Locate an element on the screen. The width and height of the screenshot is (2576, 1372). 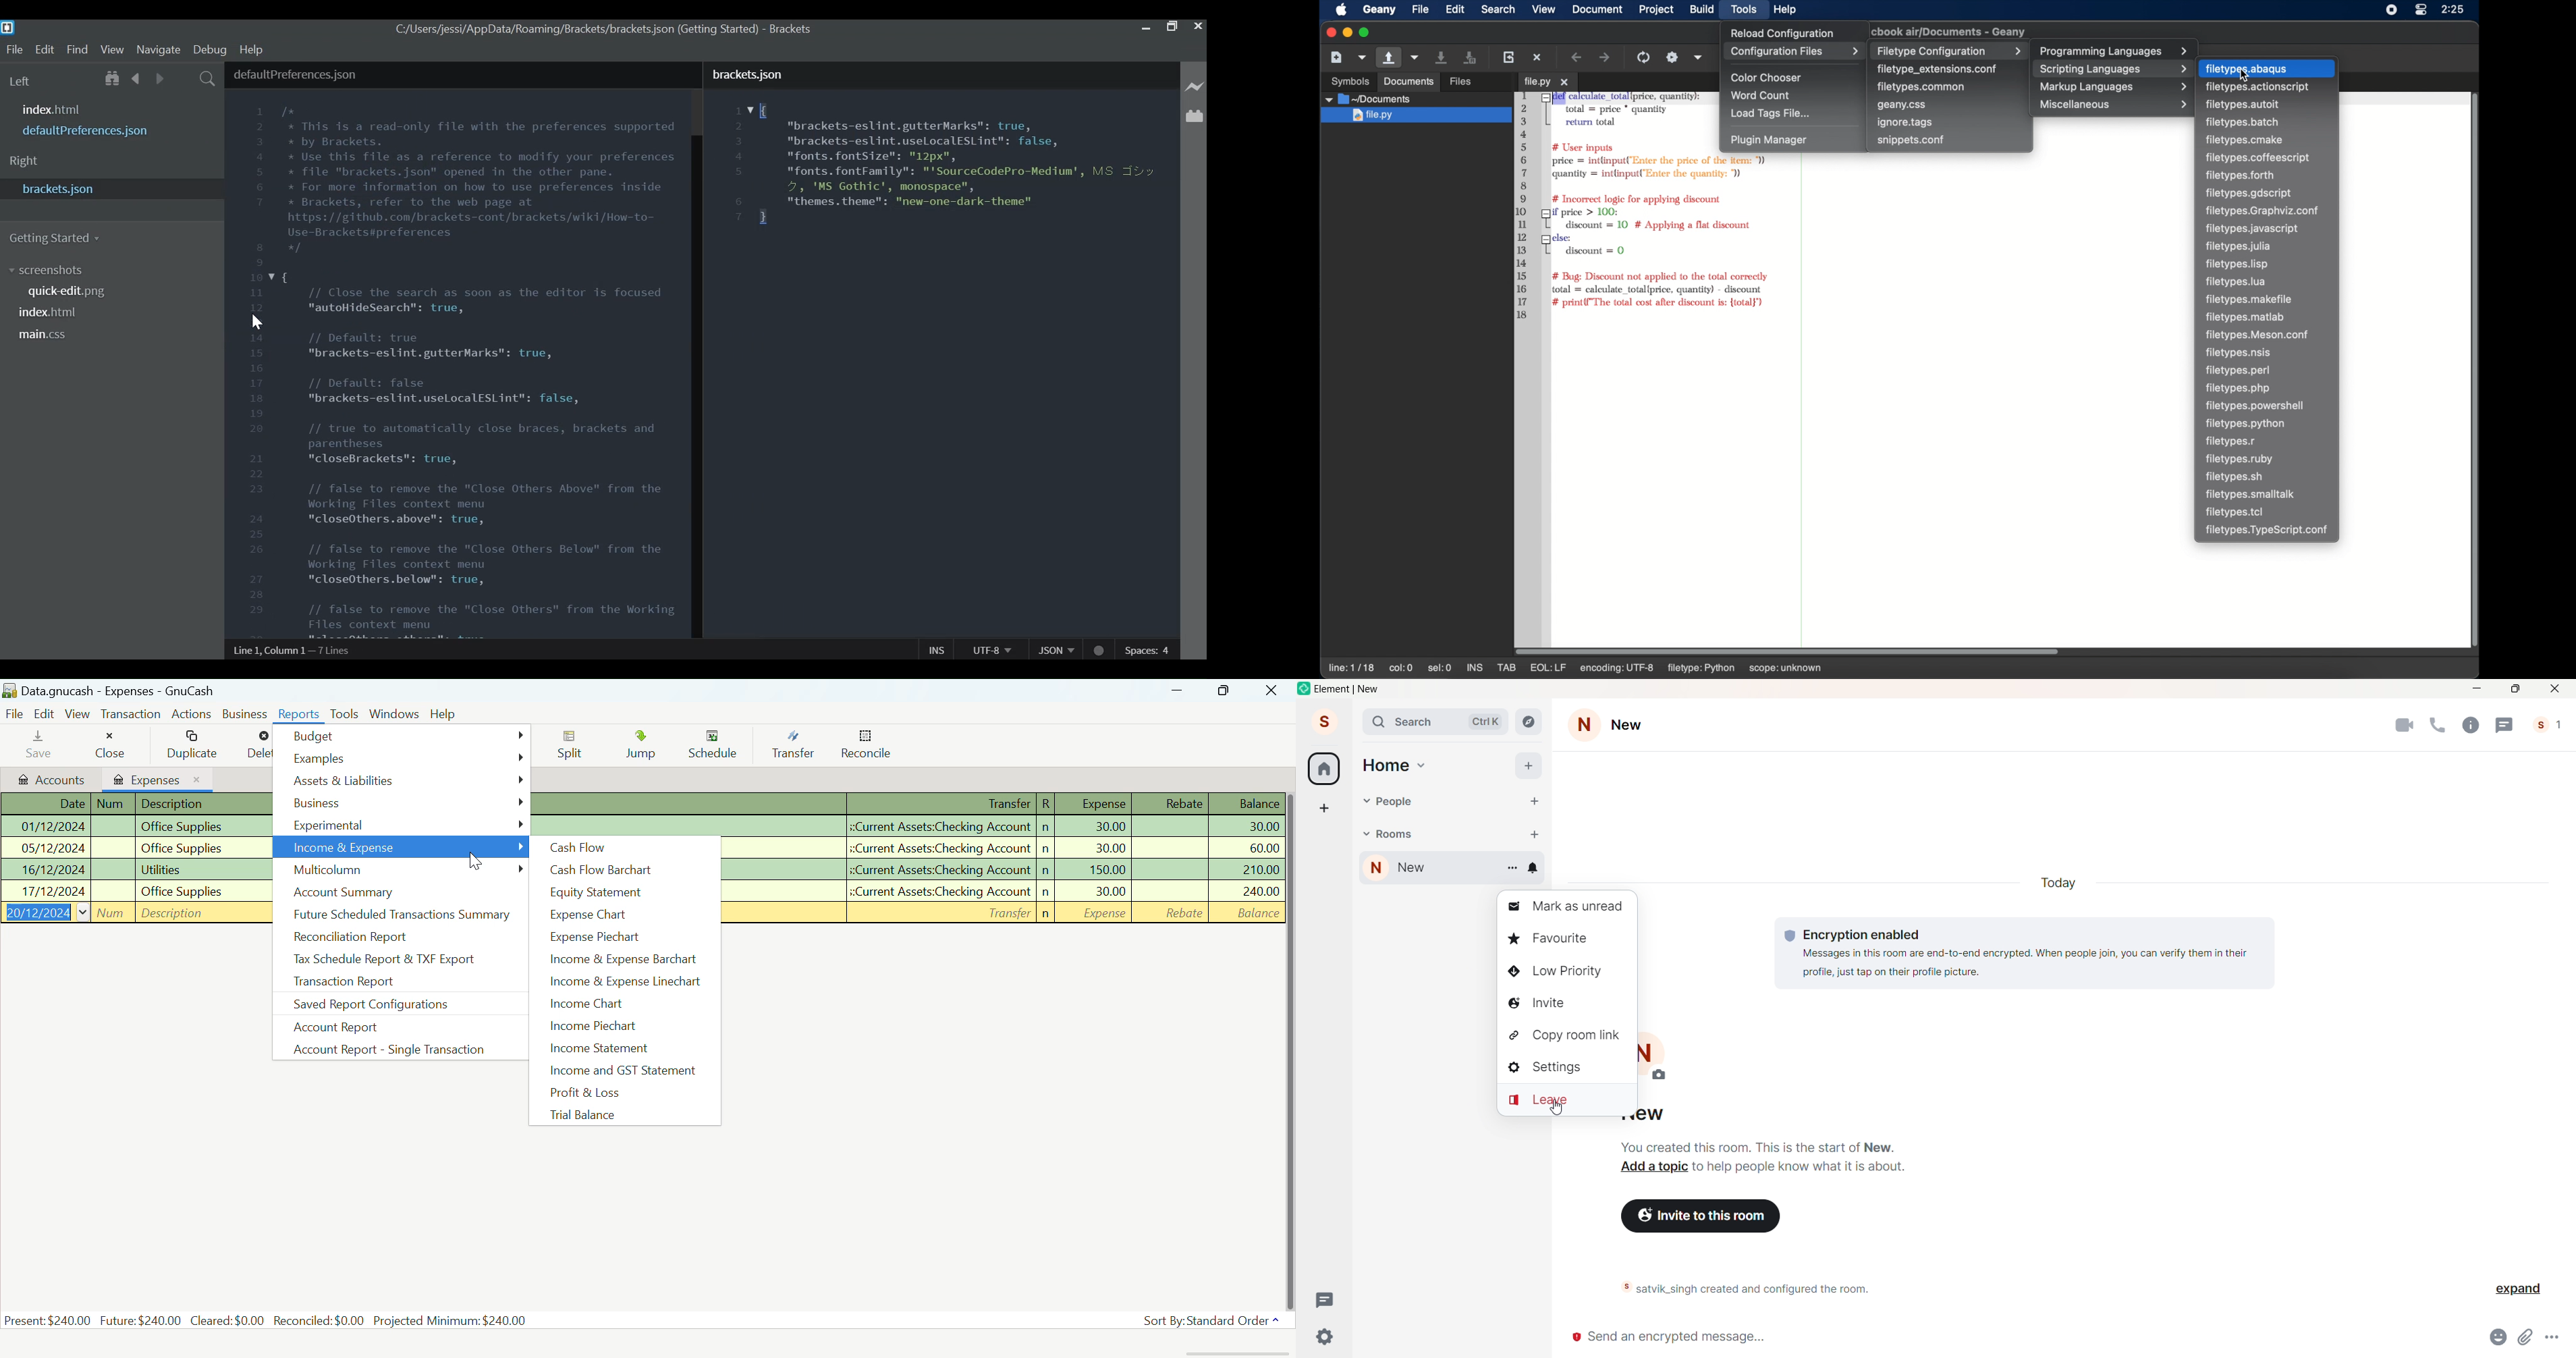
Home Drop Down is located at coordinates (1423, 765).